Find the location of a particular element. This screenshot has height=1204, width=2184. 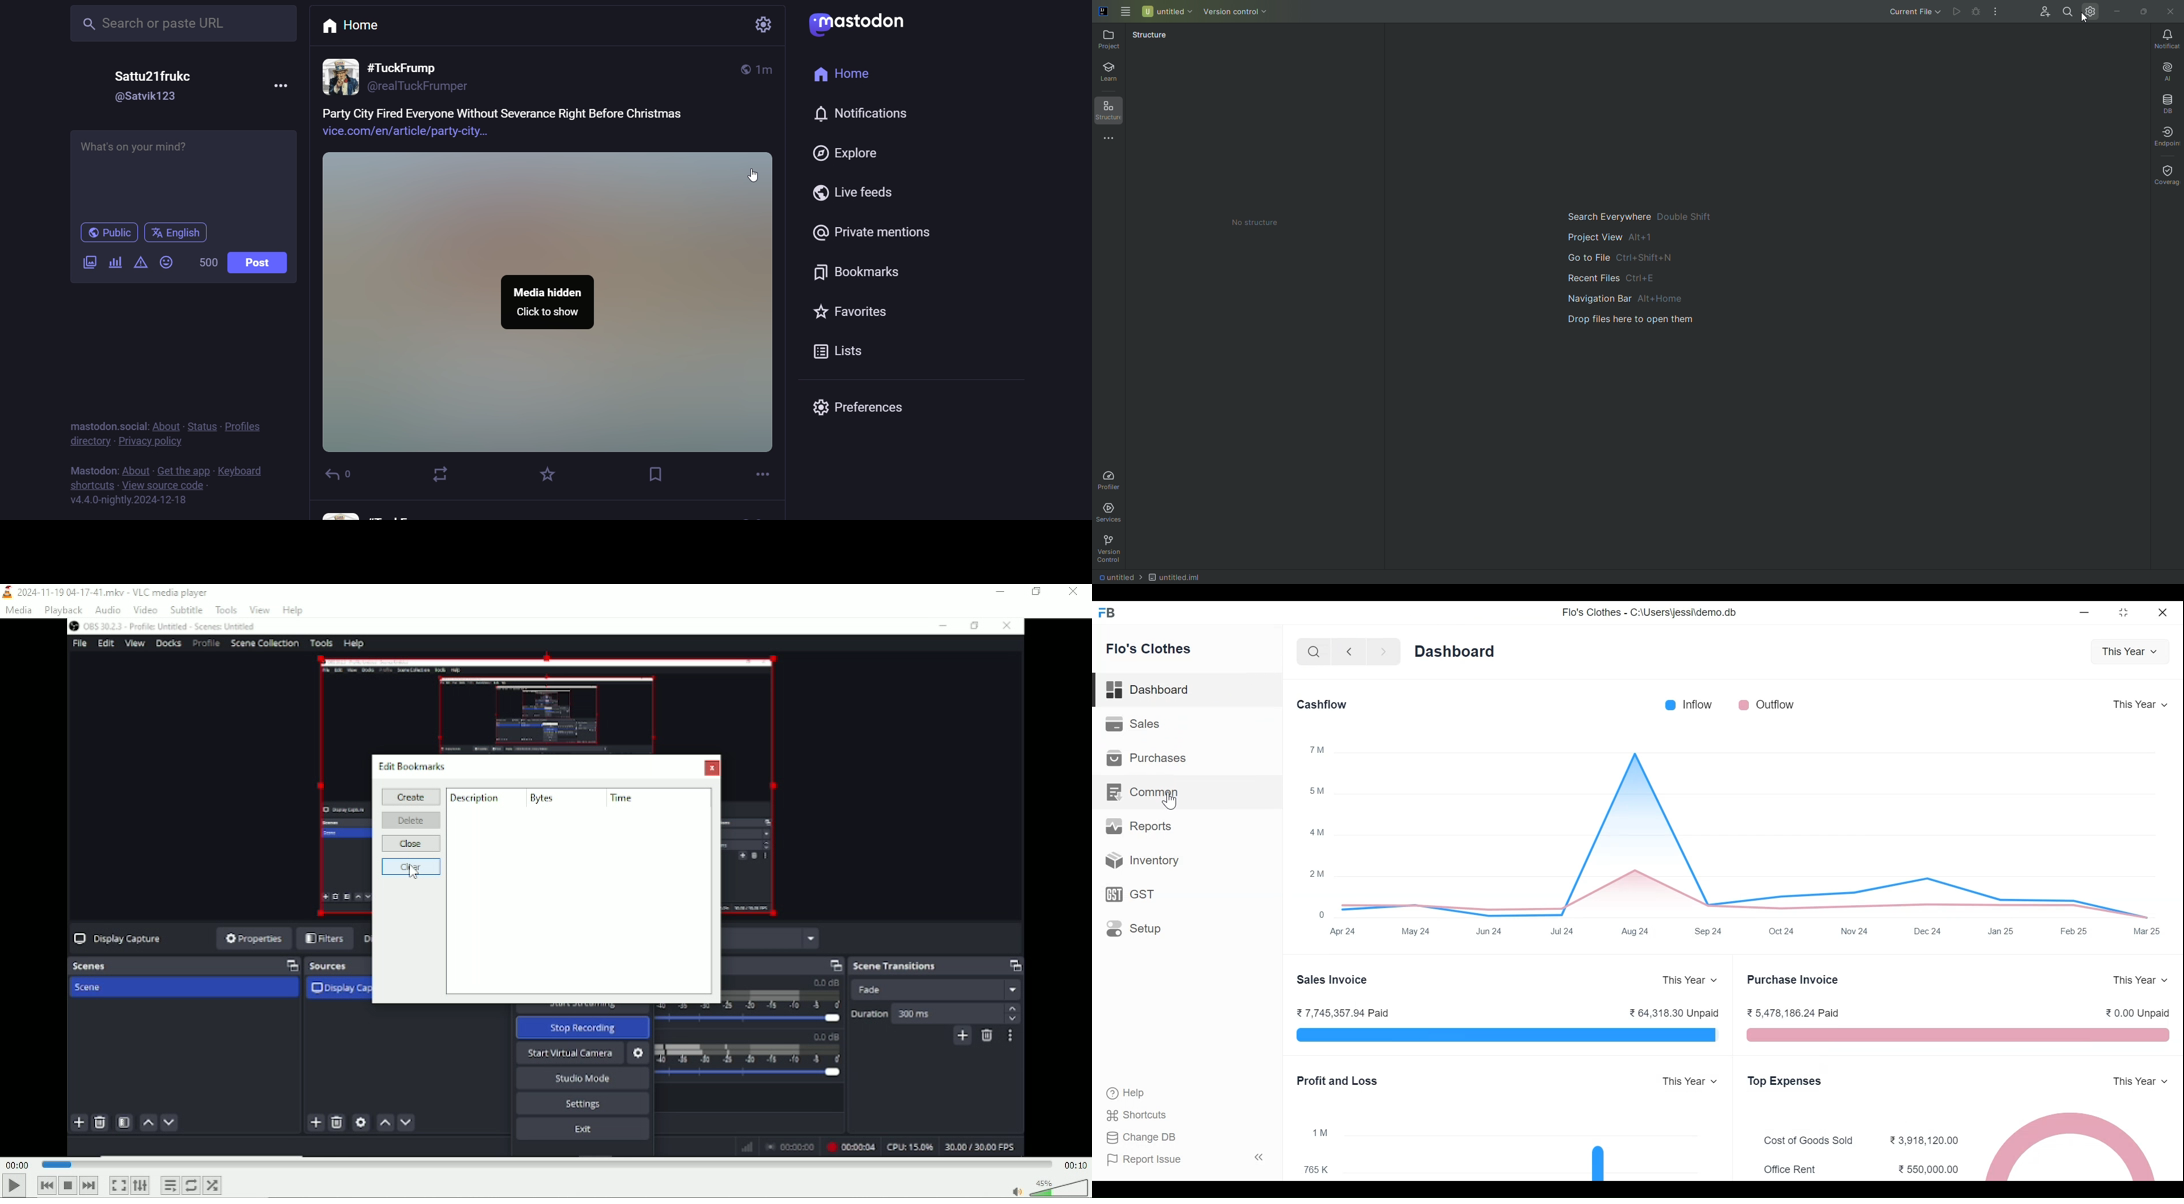

Report Issue is located at coordinates (1144, 1159).